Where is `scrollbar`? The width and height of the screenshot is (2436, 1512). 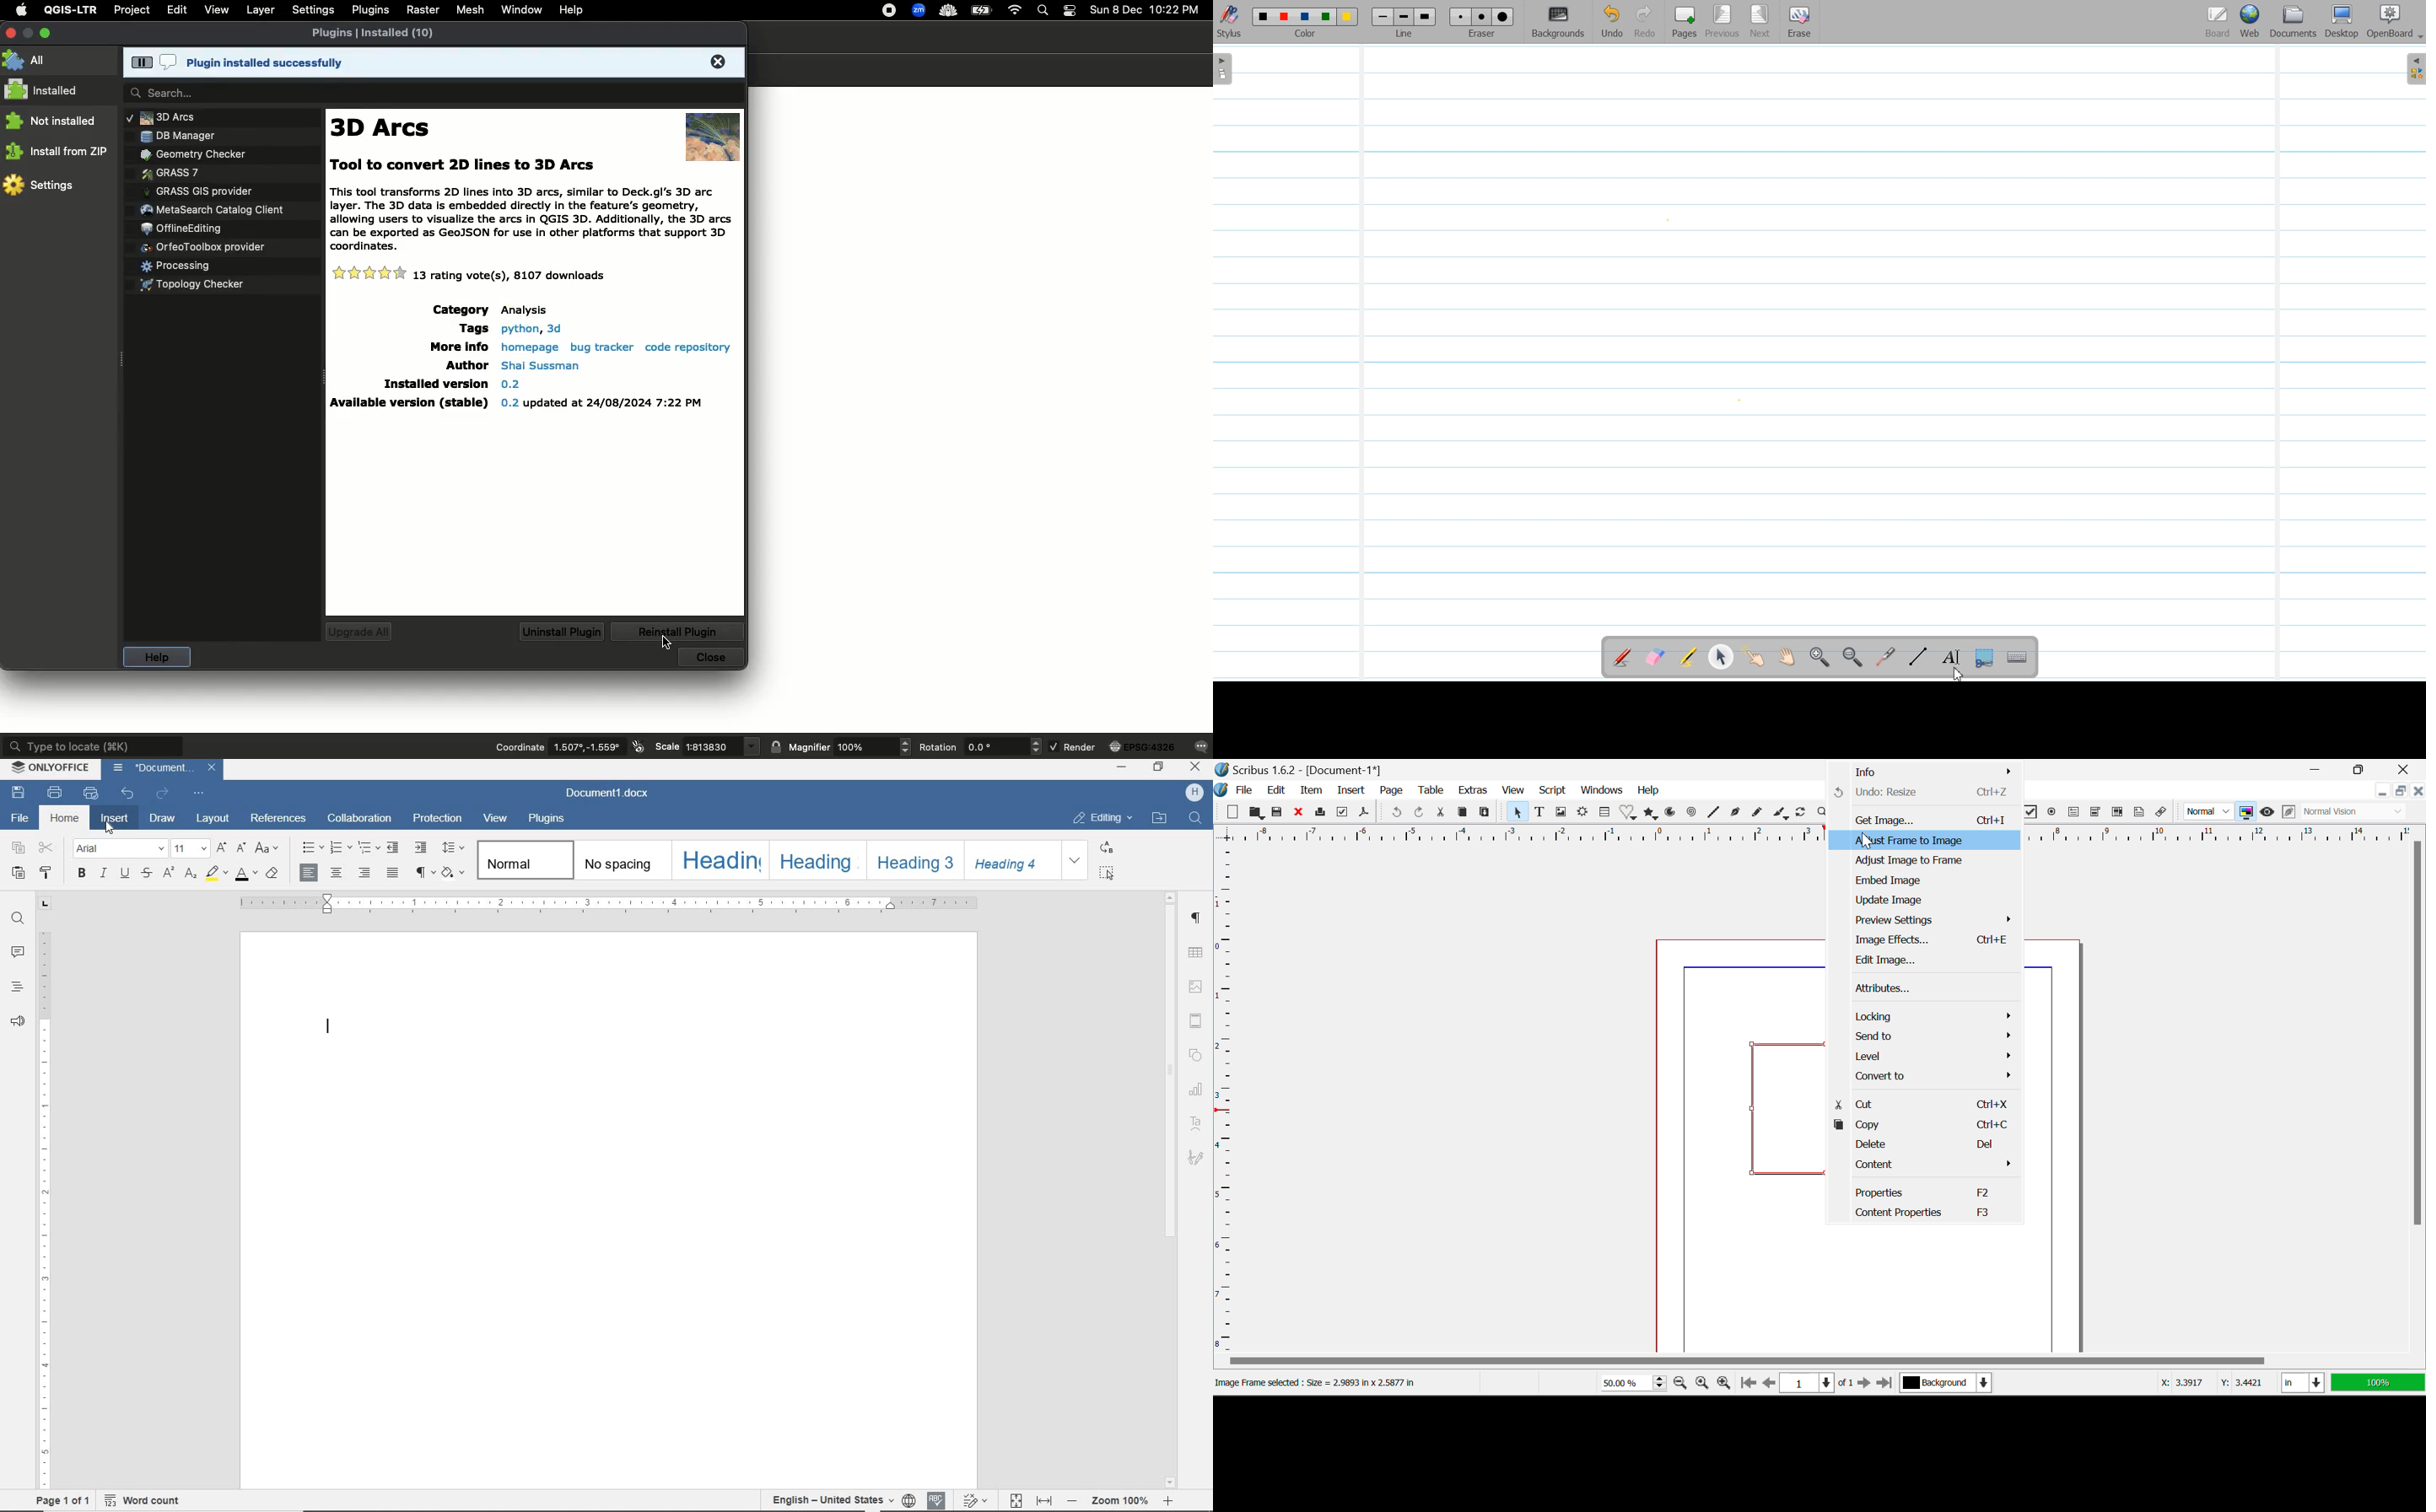
scrollbar is located at coordinates (1169, 1191).